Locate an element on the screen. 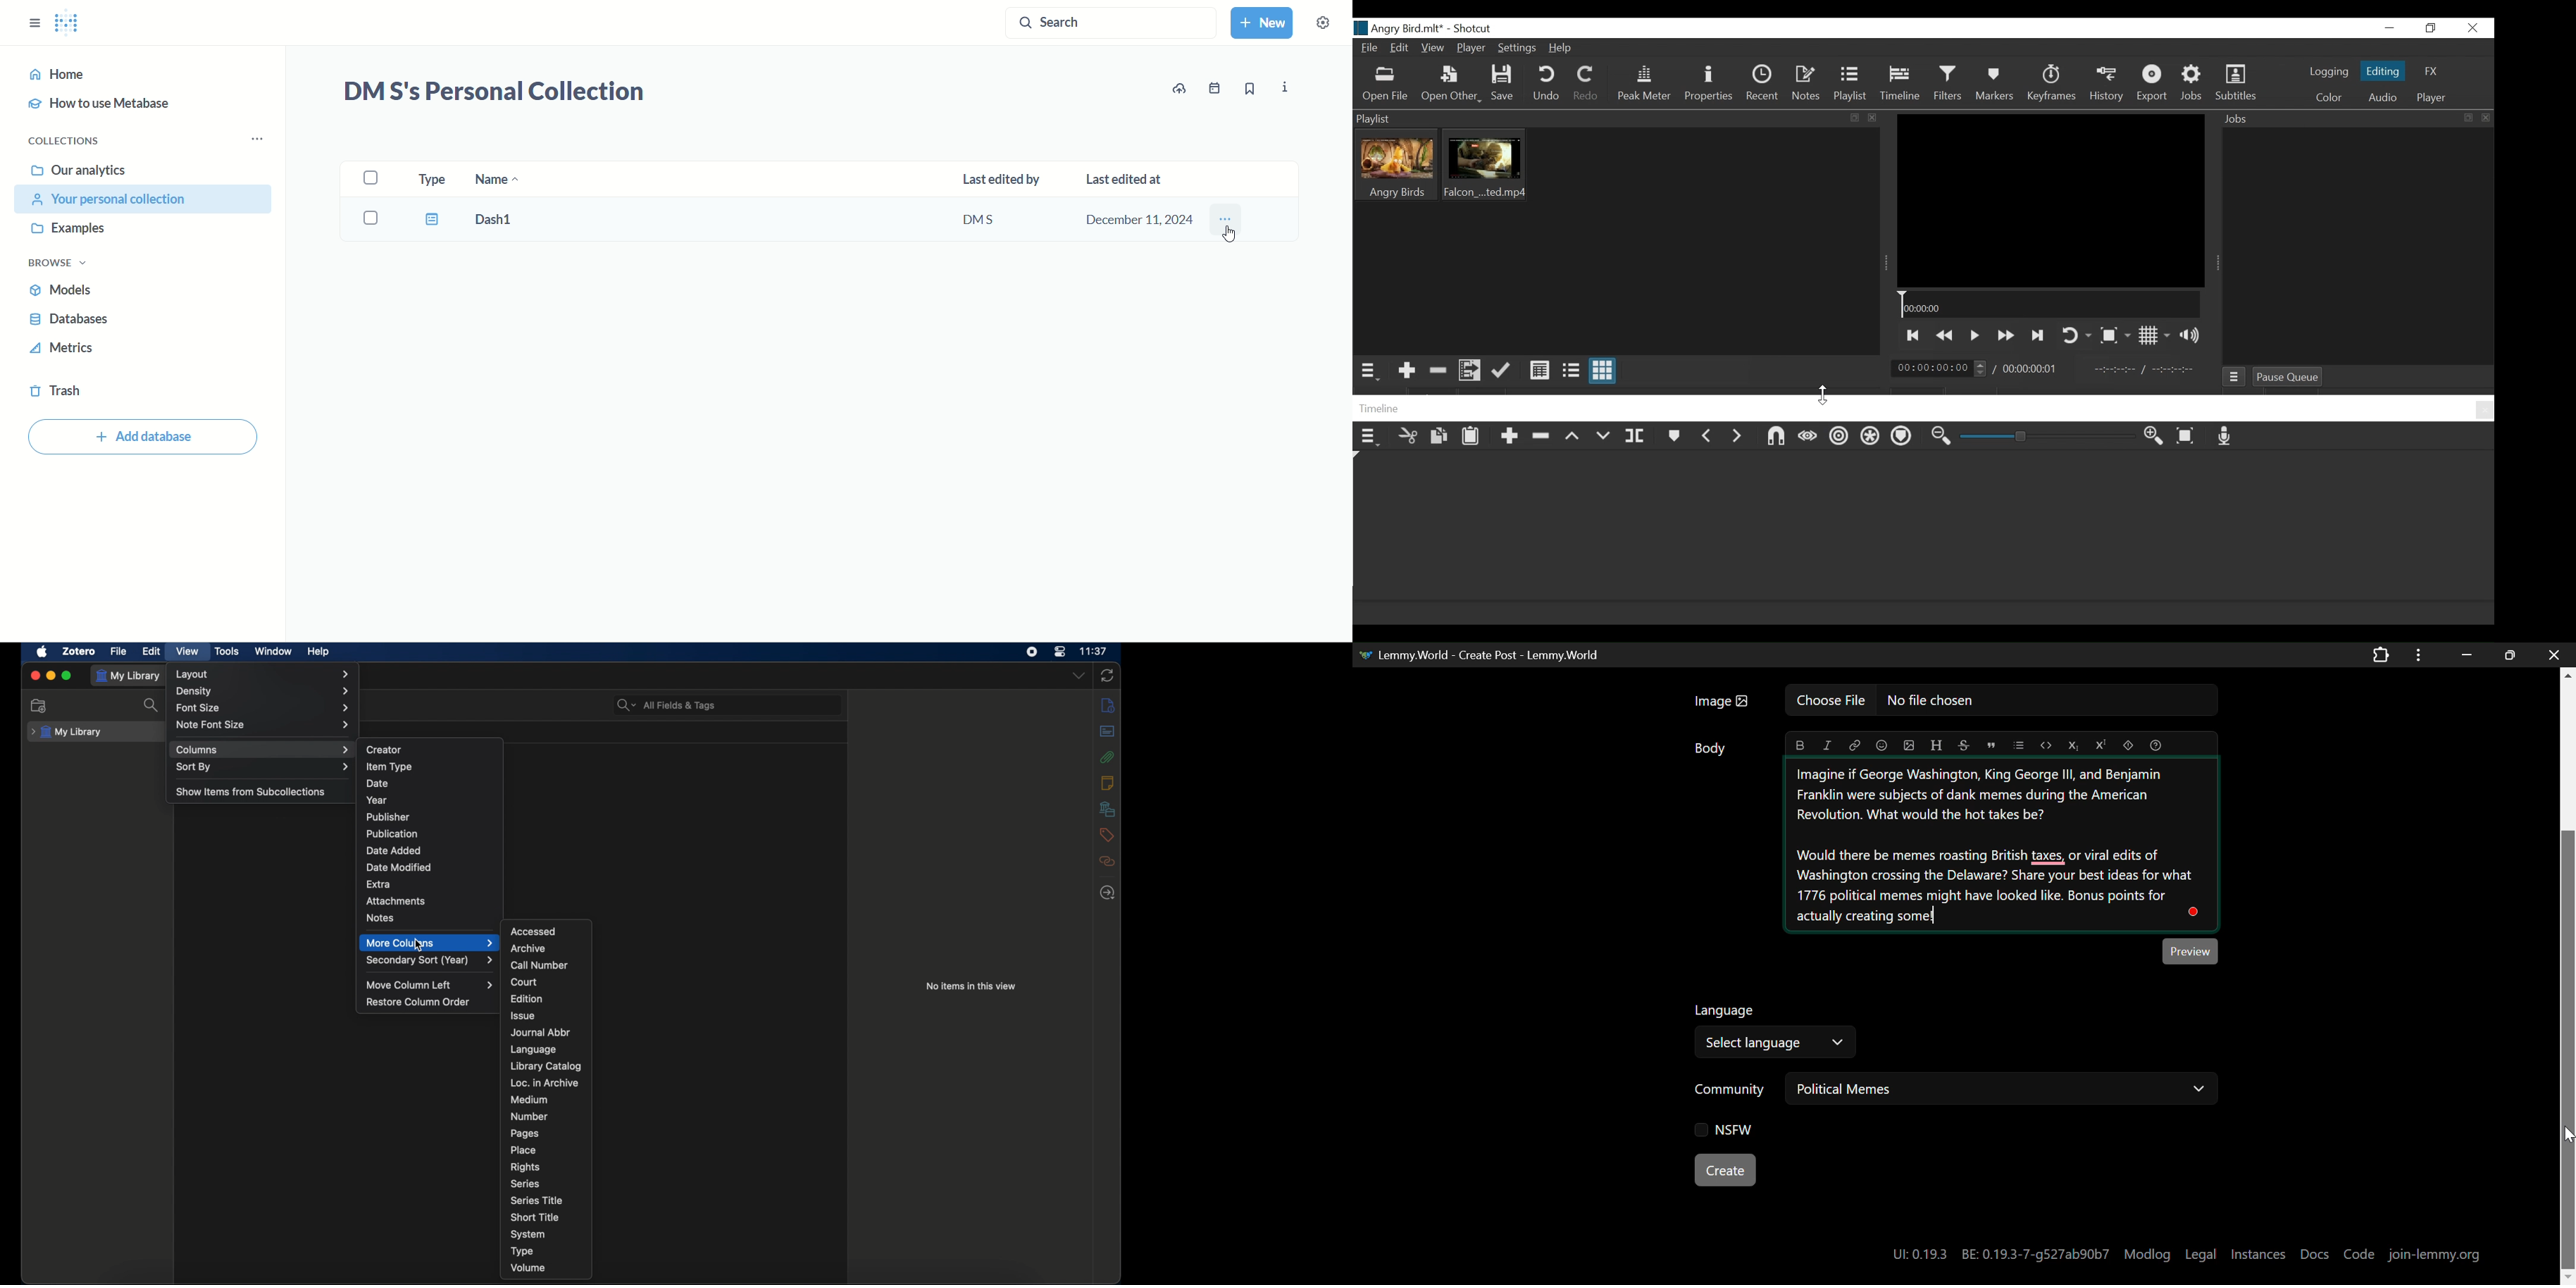  Color is located at coordinates (2329, 98).